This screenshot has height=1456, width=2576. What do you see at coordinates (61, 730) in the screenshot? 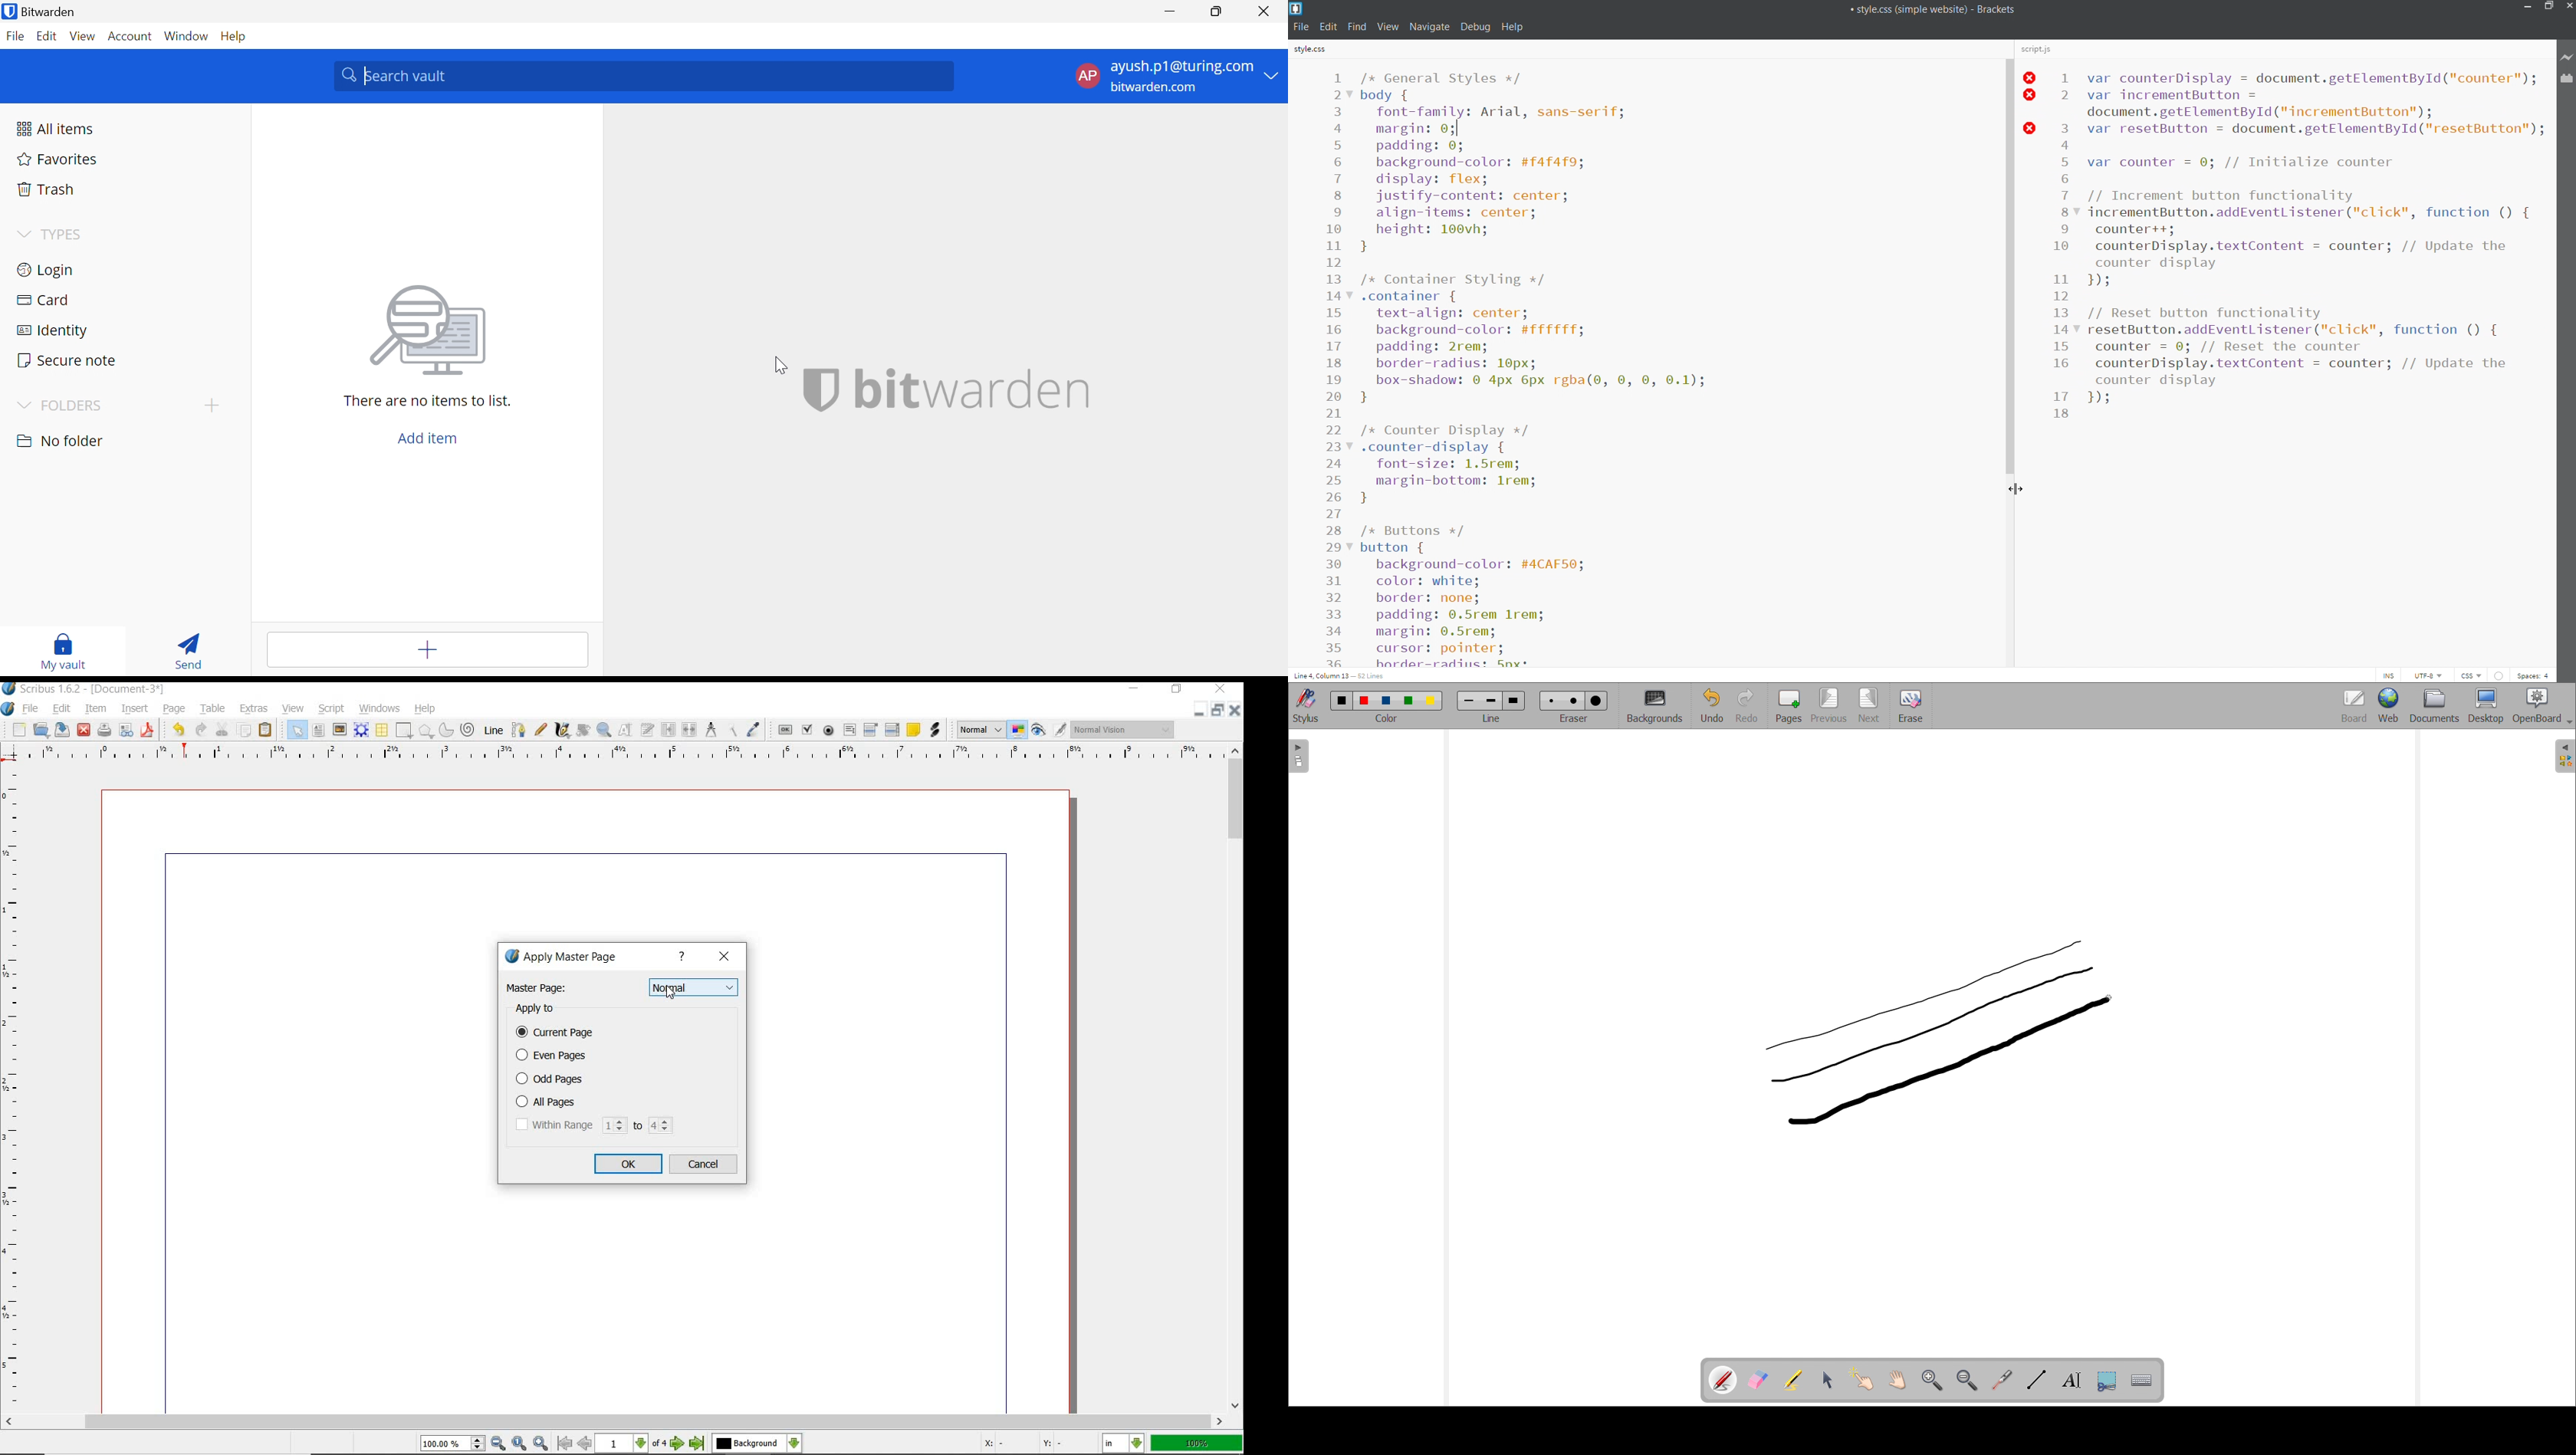
I see `save` at bounding box center [61, 730].